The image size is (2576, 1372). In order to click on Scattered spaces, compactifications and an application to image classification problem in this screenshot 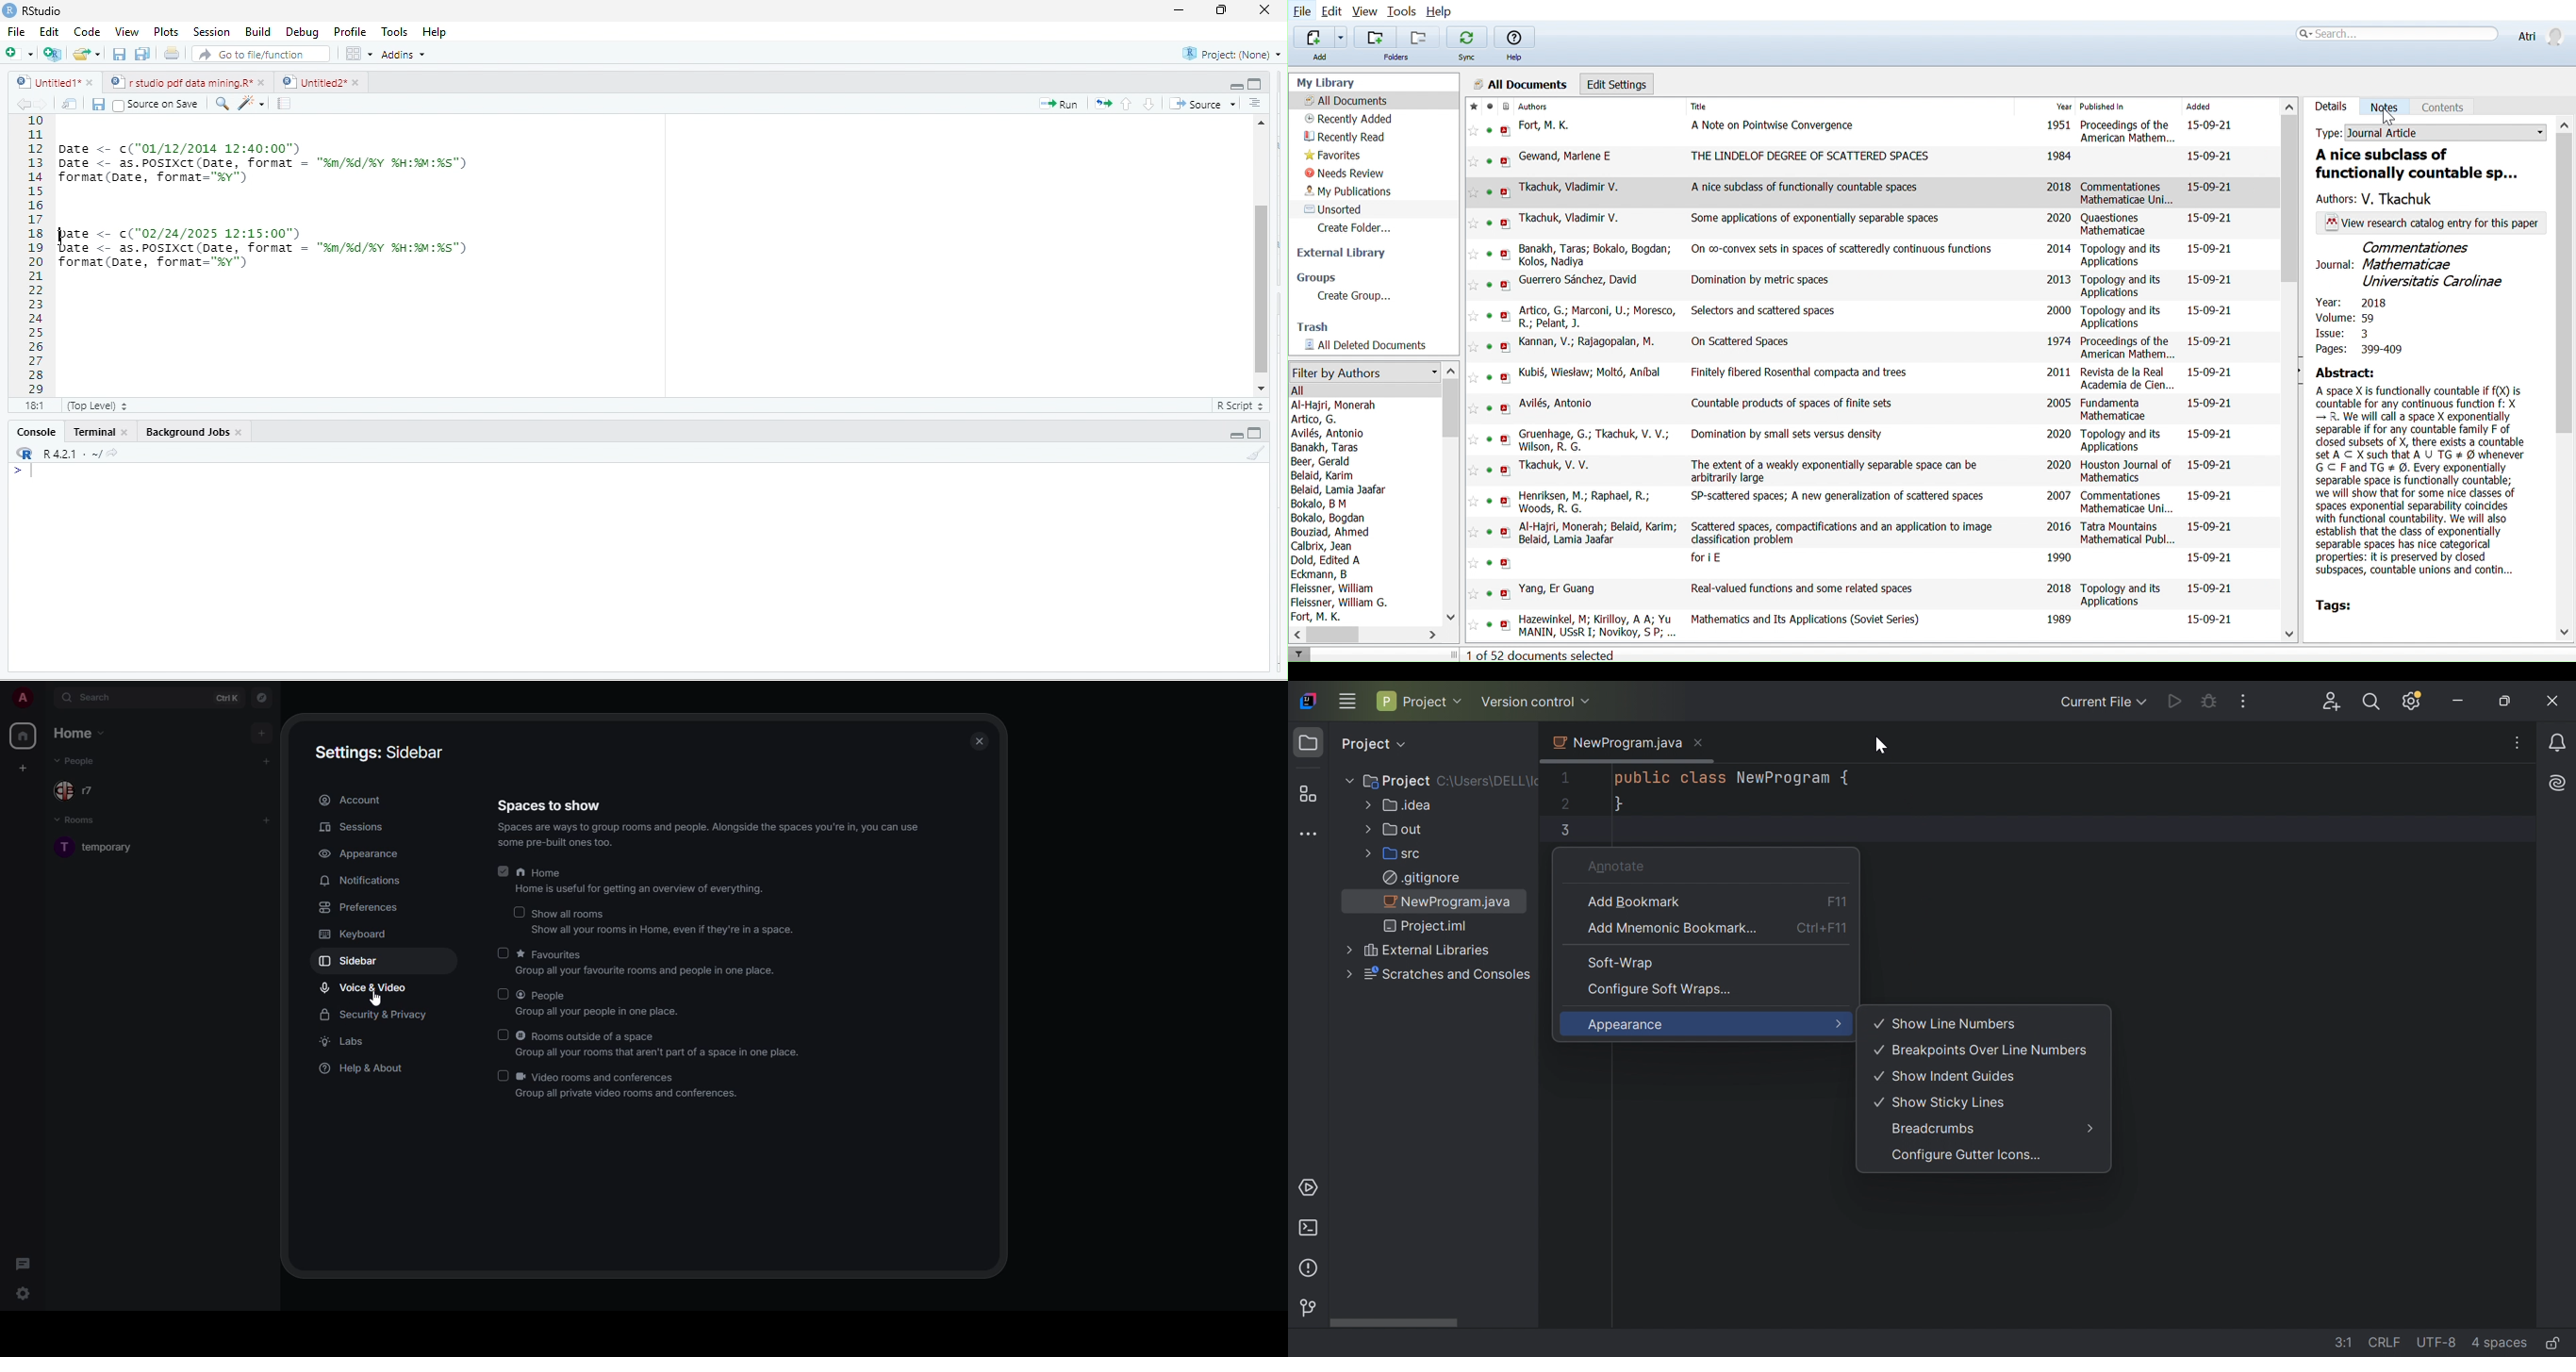, I will do `click(1844, 534)`.